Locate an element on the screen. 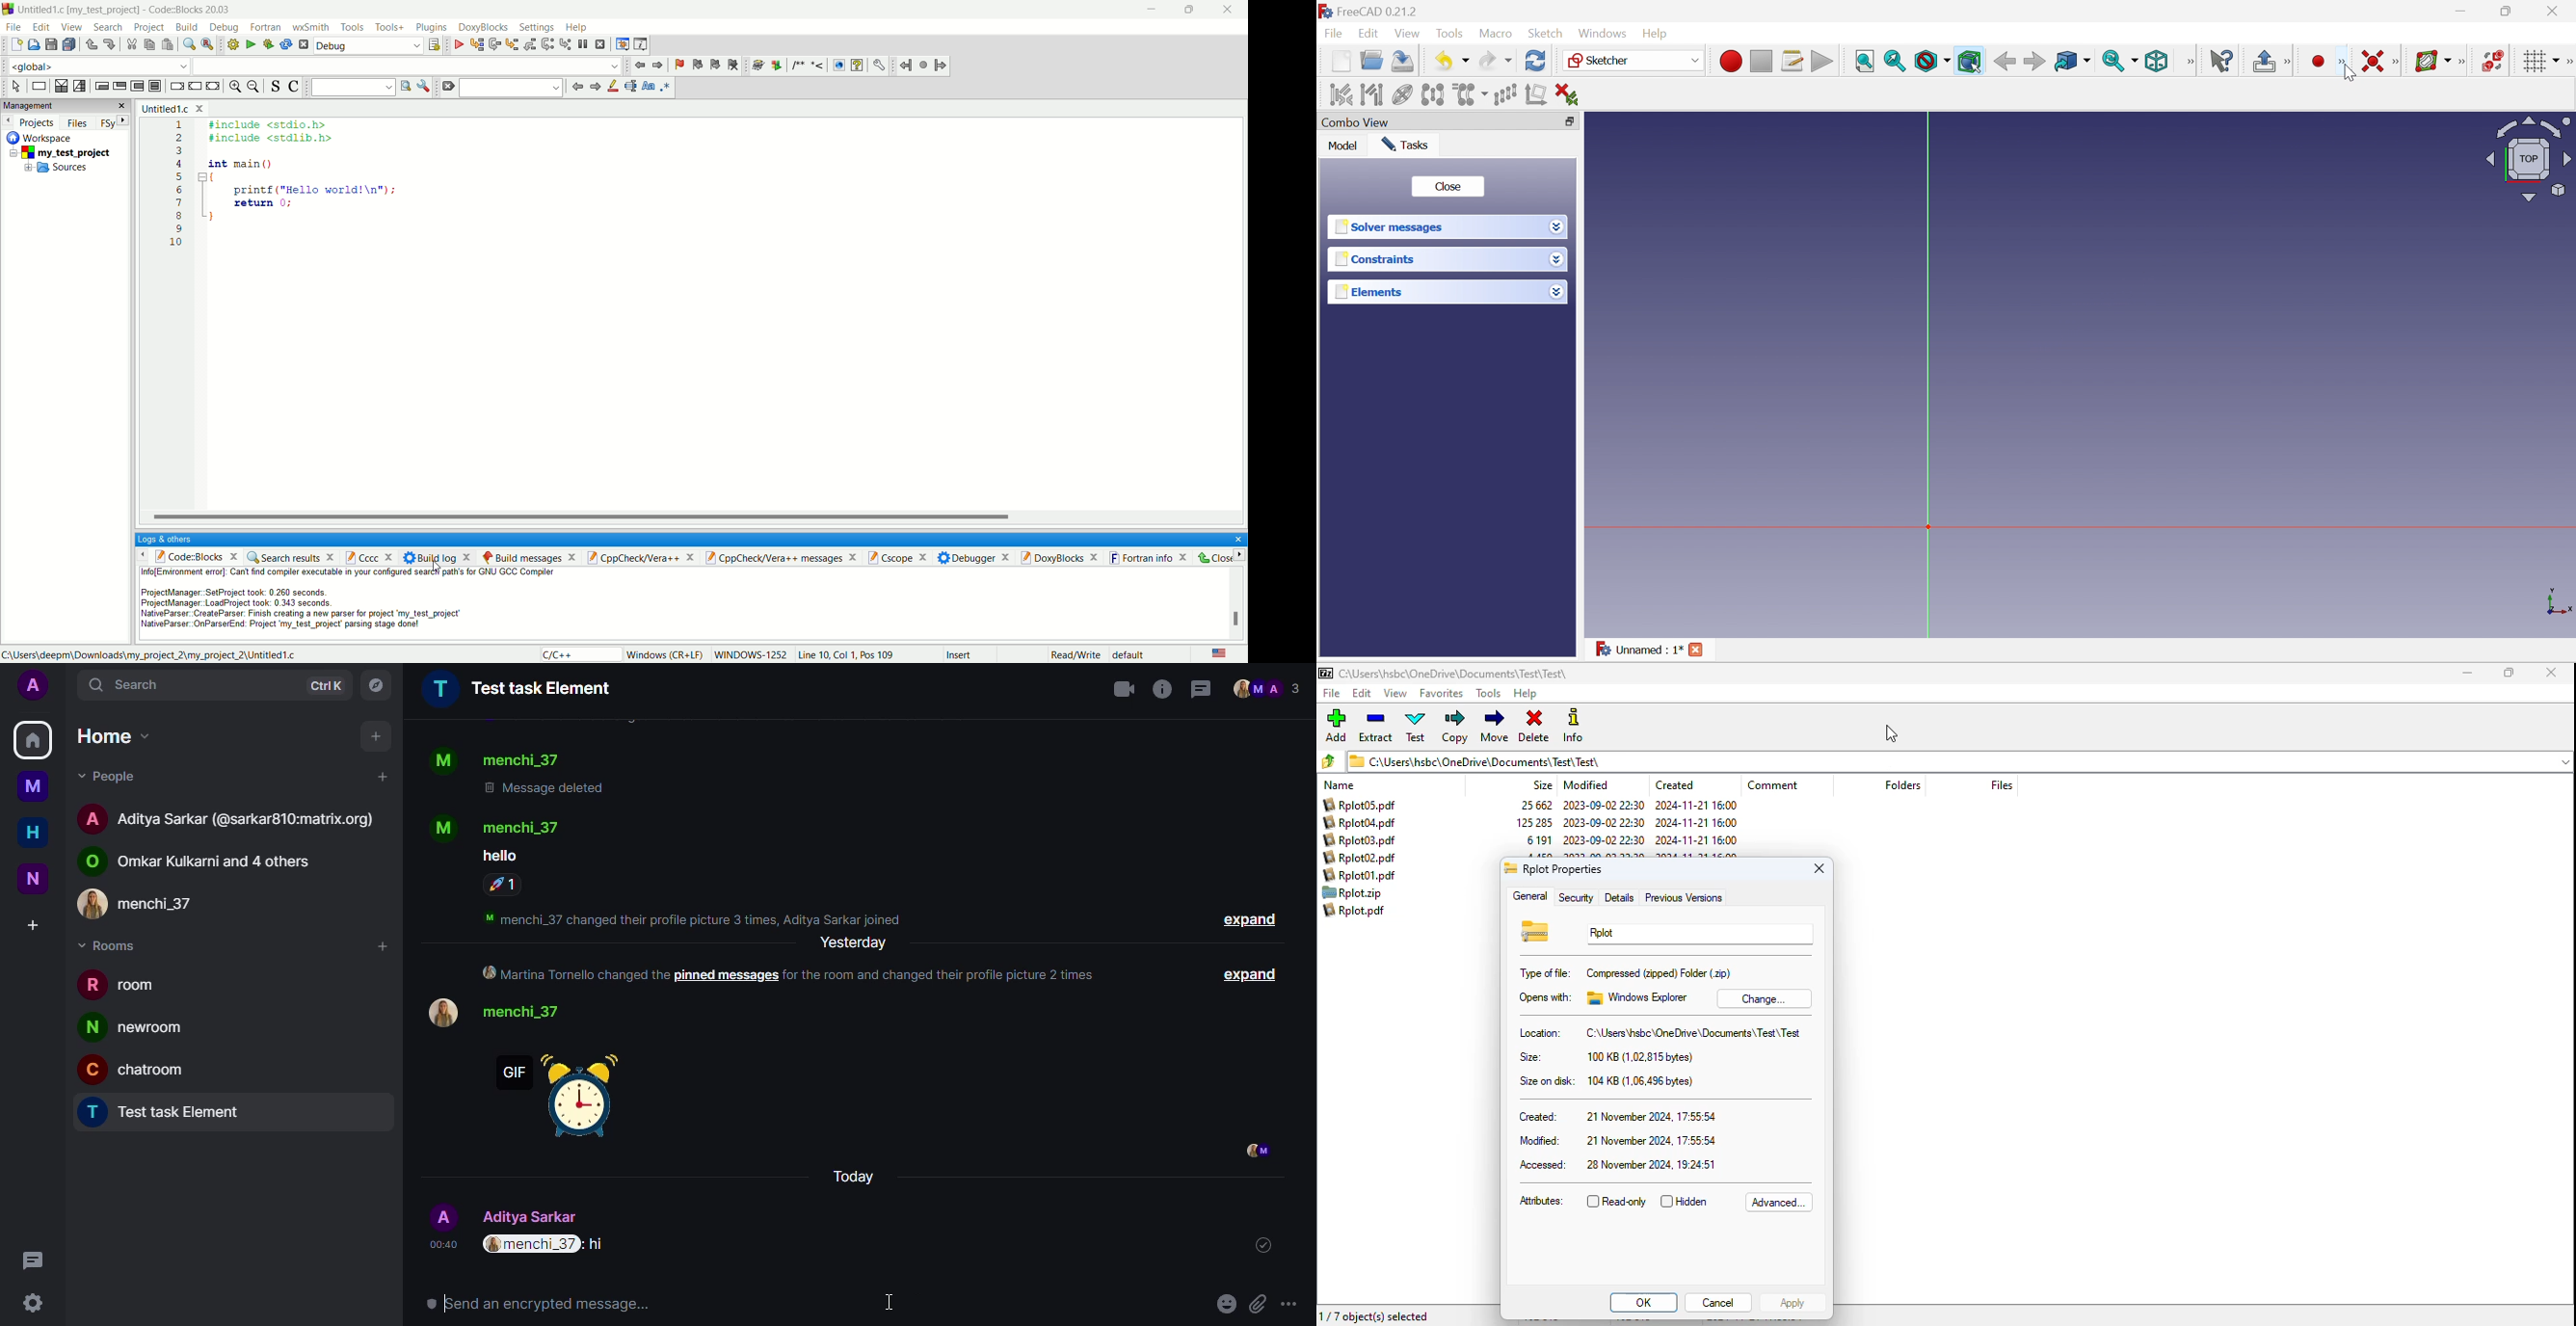 The width and height of the screenshot is (2576, 1344). hidden is located at coordinates (1685, 1202).